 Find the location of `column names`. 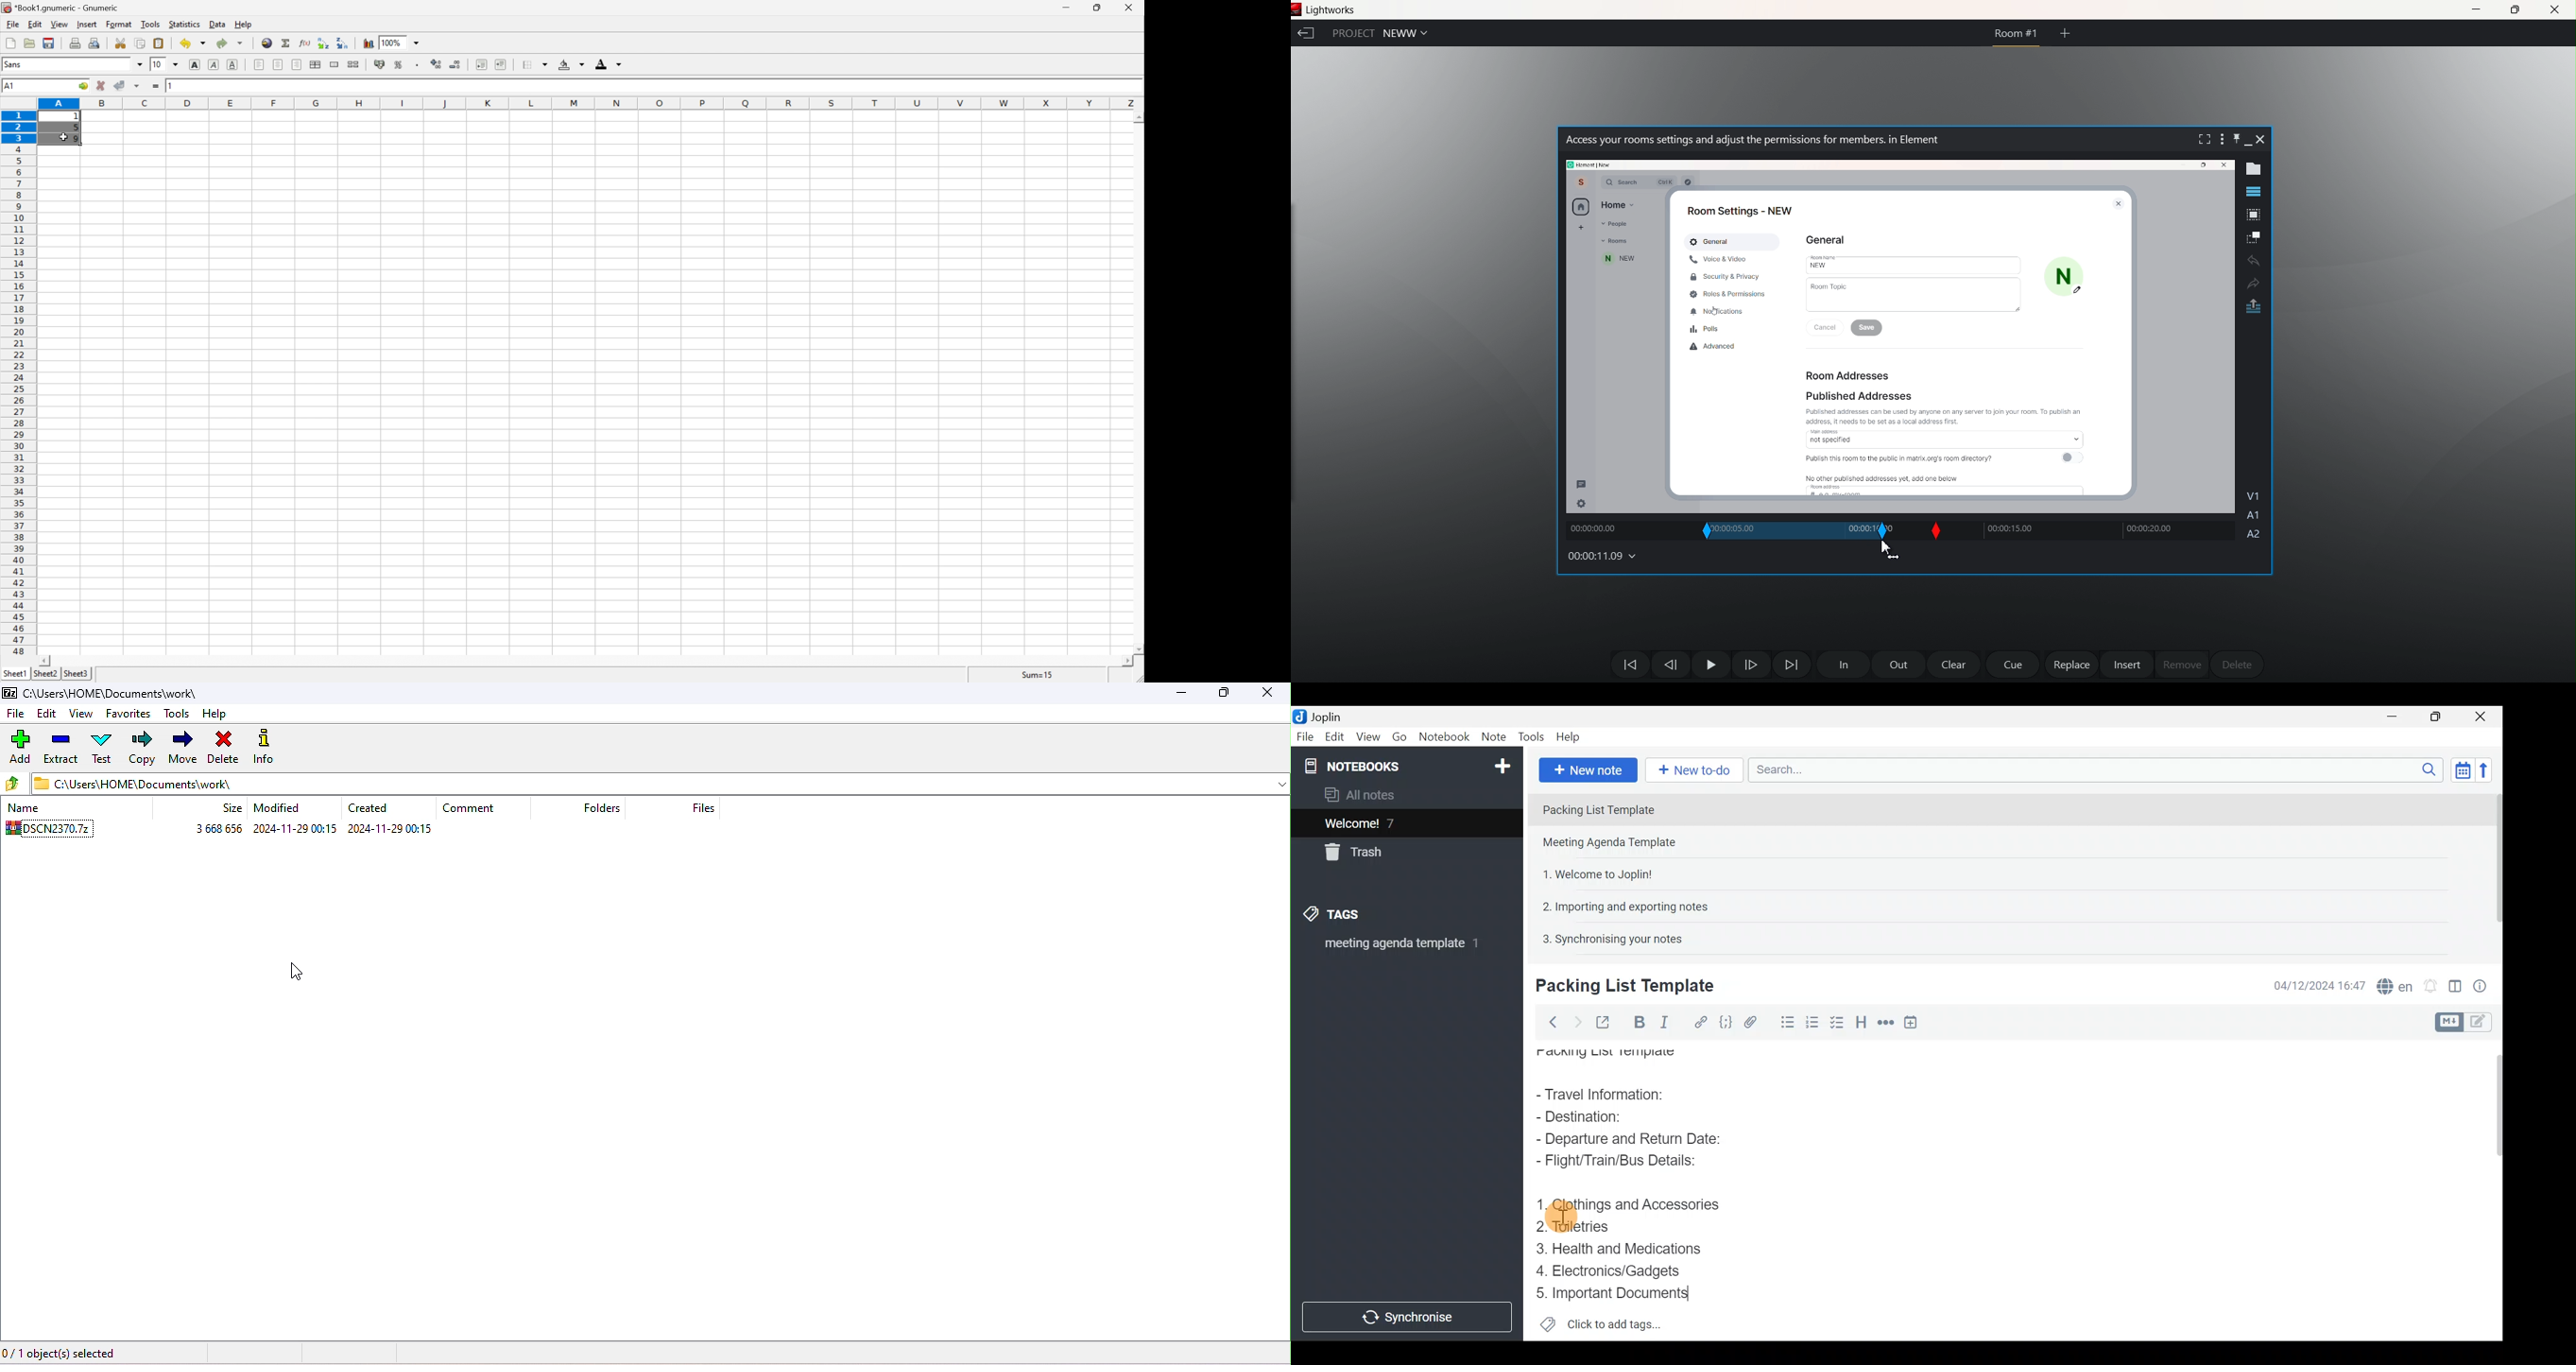

column names is located at coordinates (592, 104).